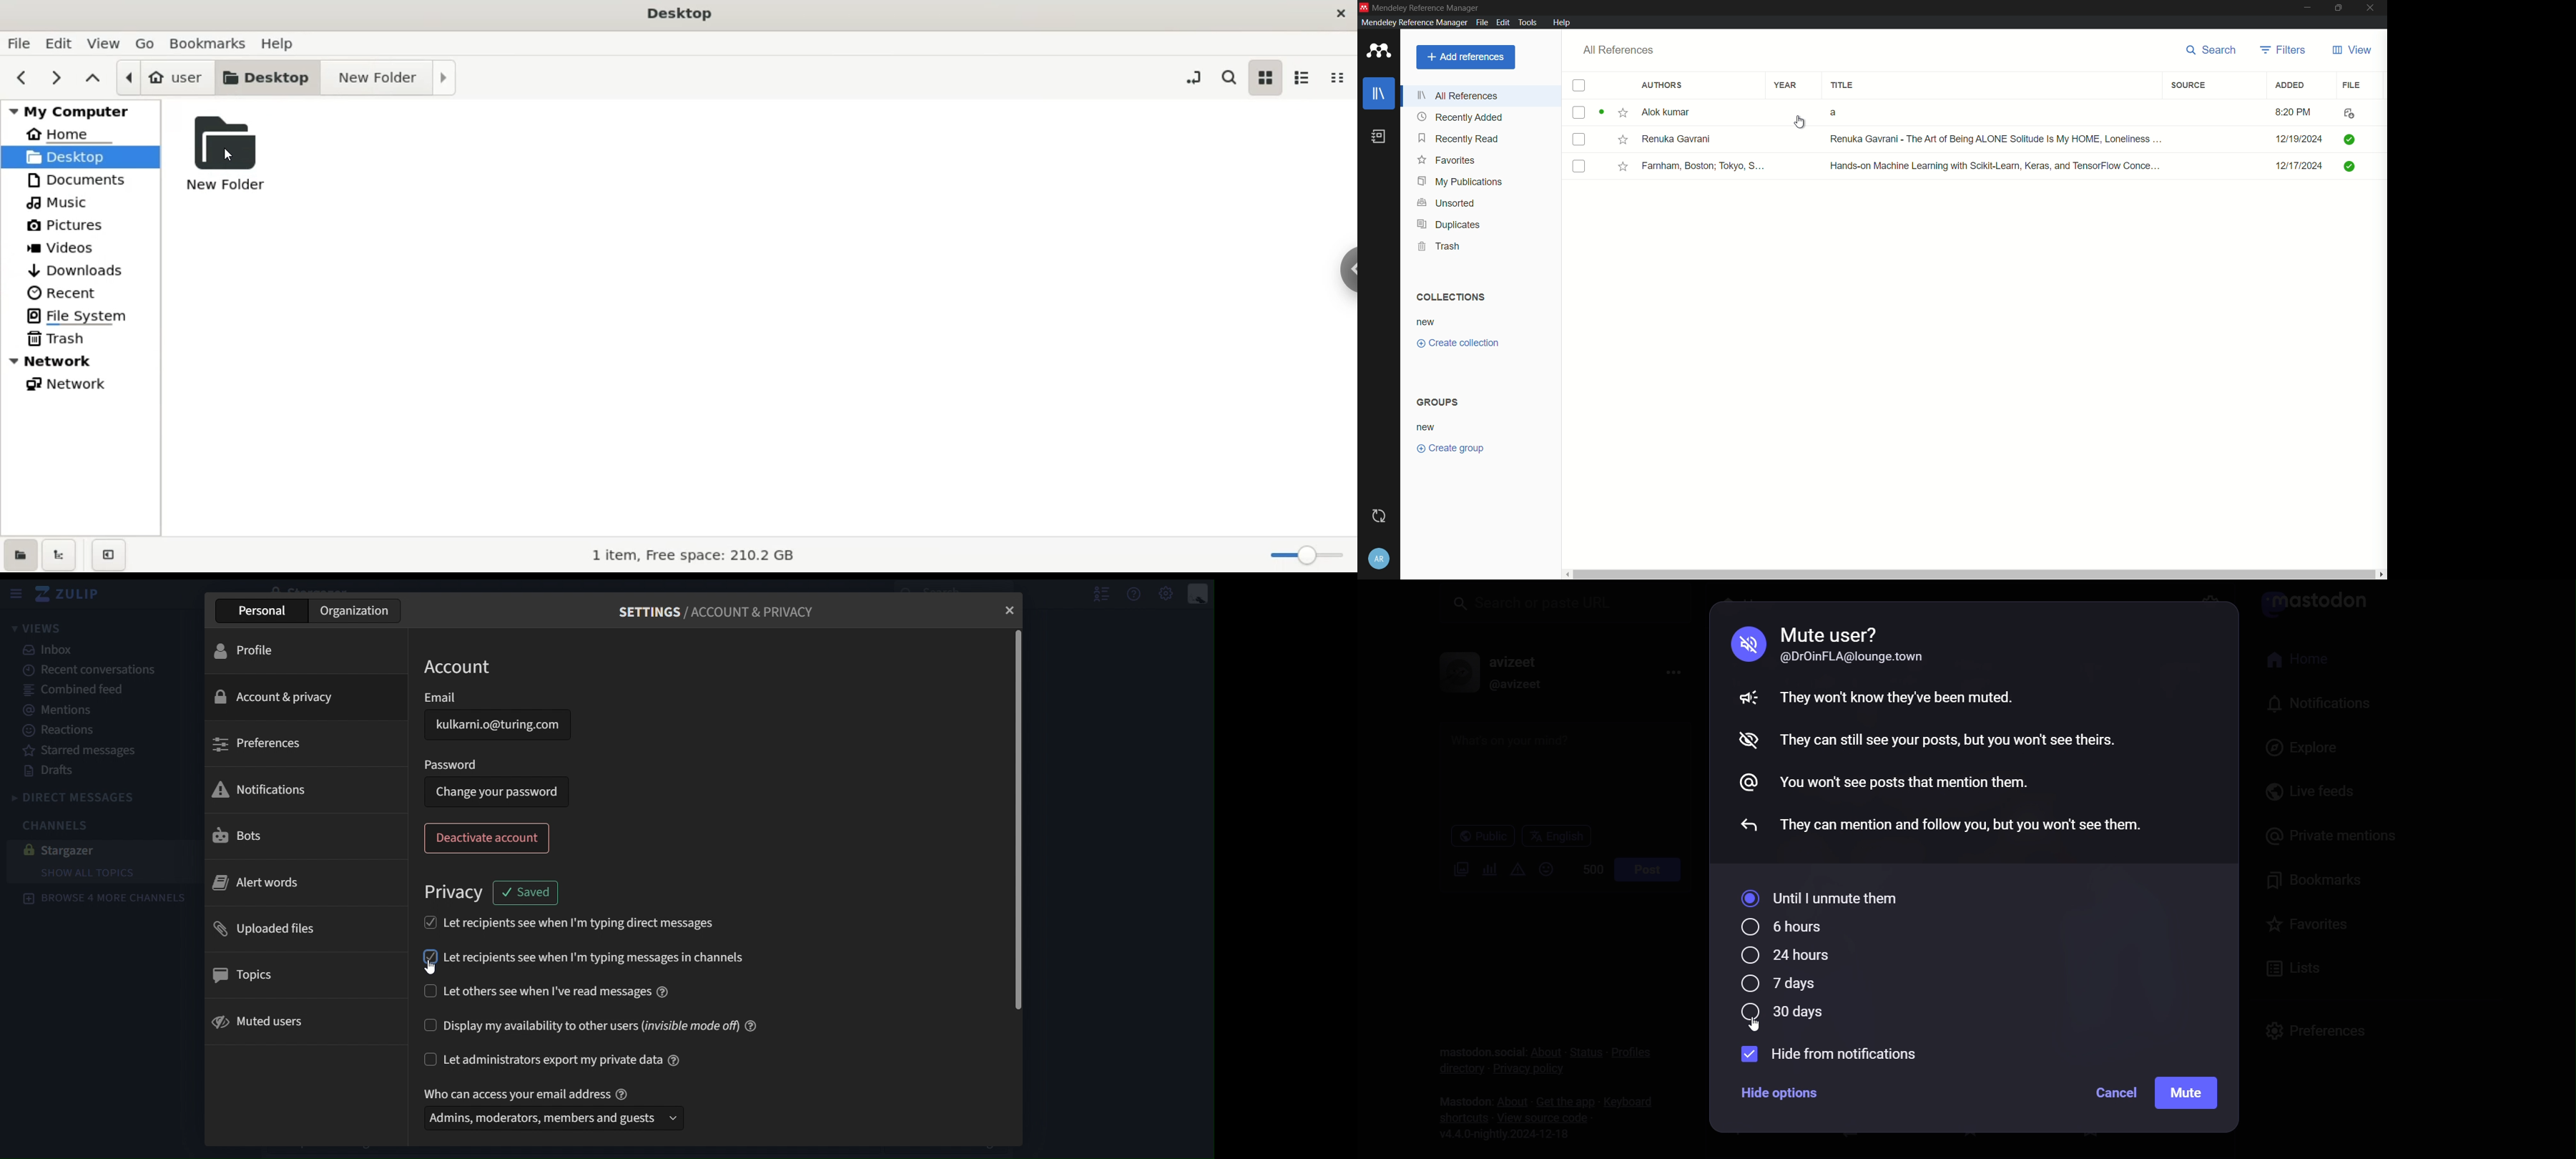 The height and width of the screenshot is (1176, 2576). Describe the element at coordinates (1459, 96) in the screenshot. I see `all references` at that location.